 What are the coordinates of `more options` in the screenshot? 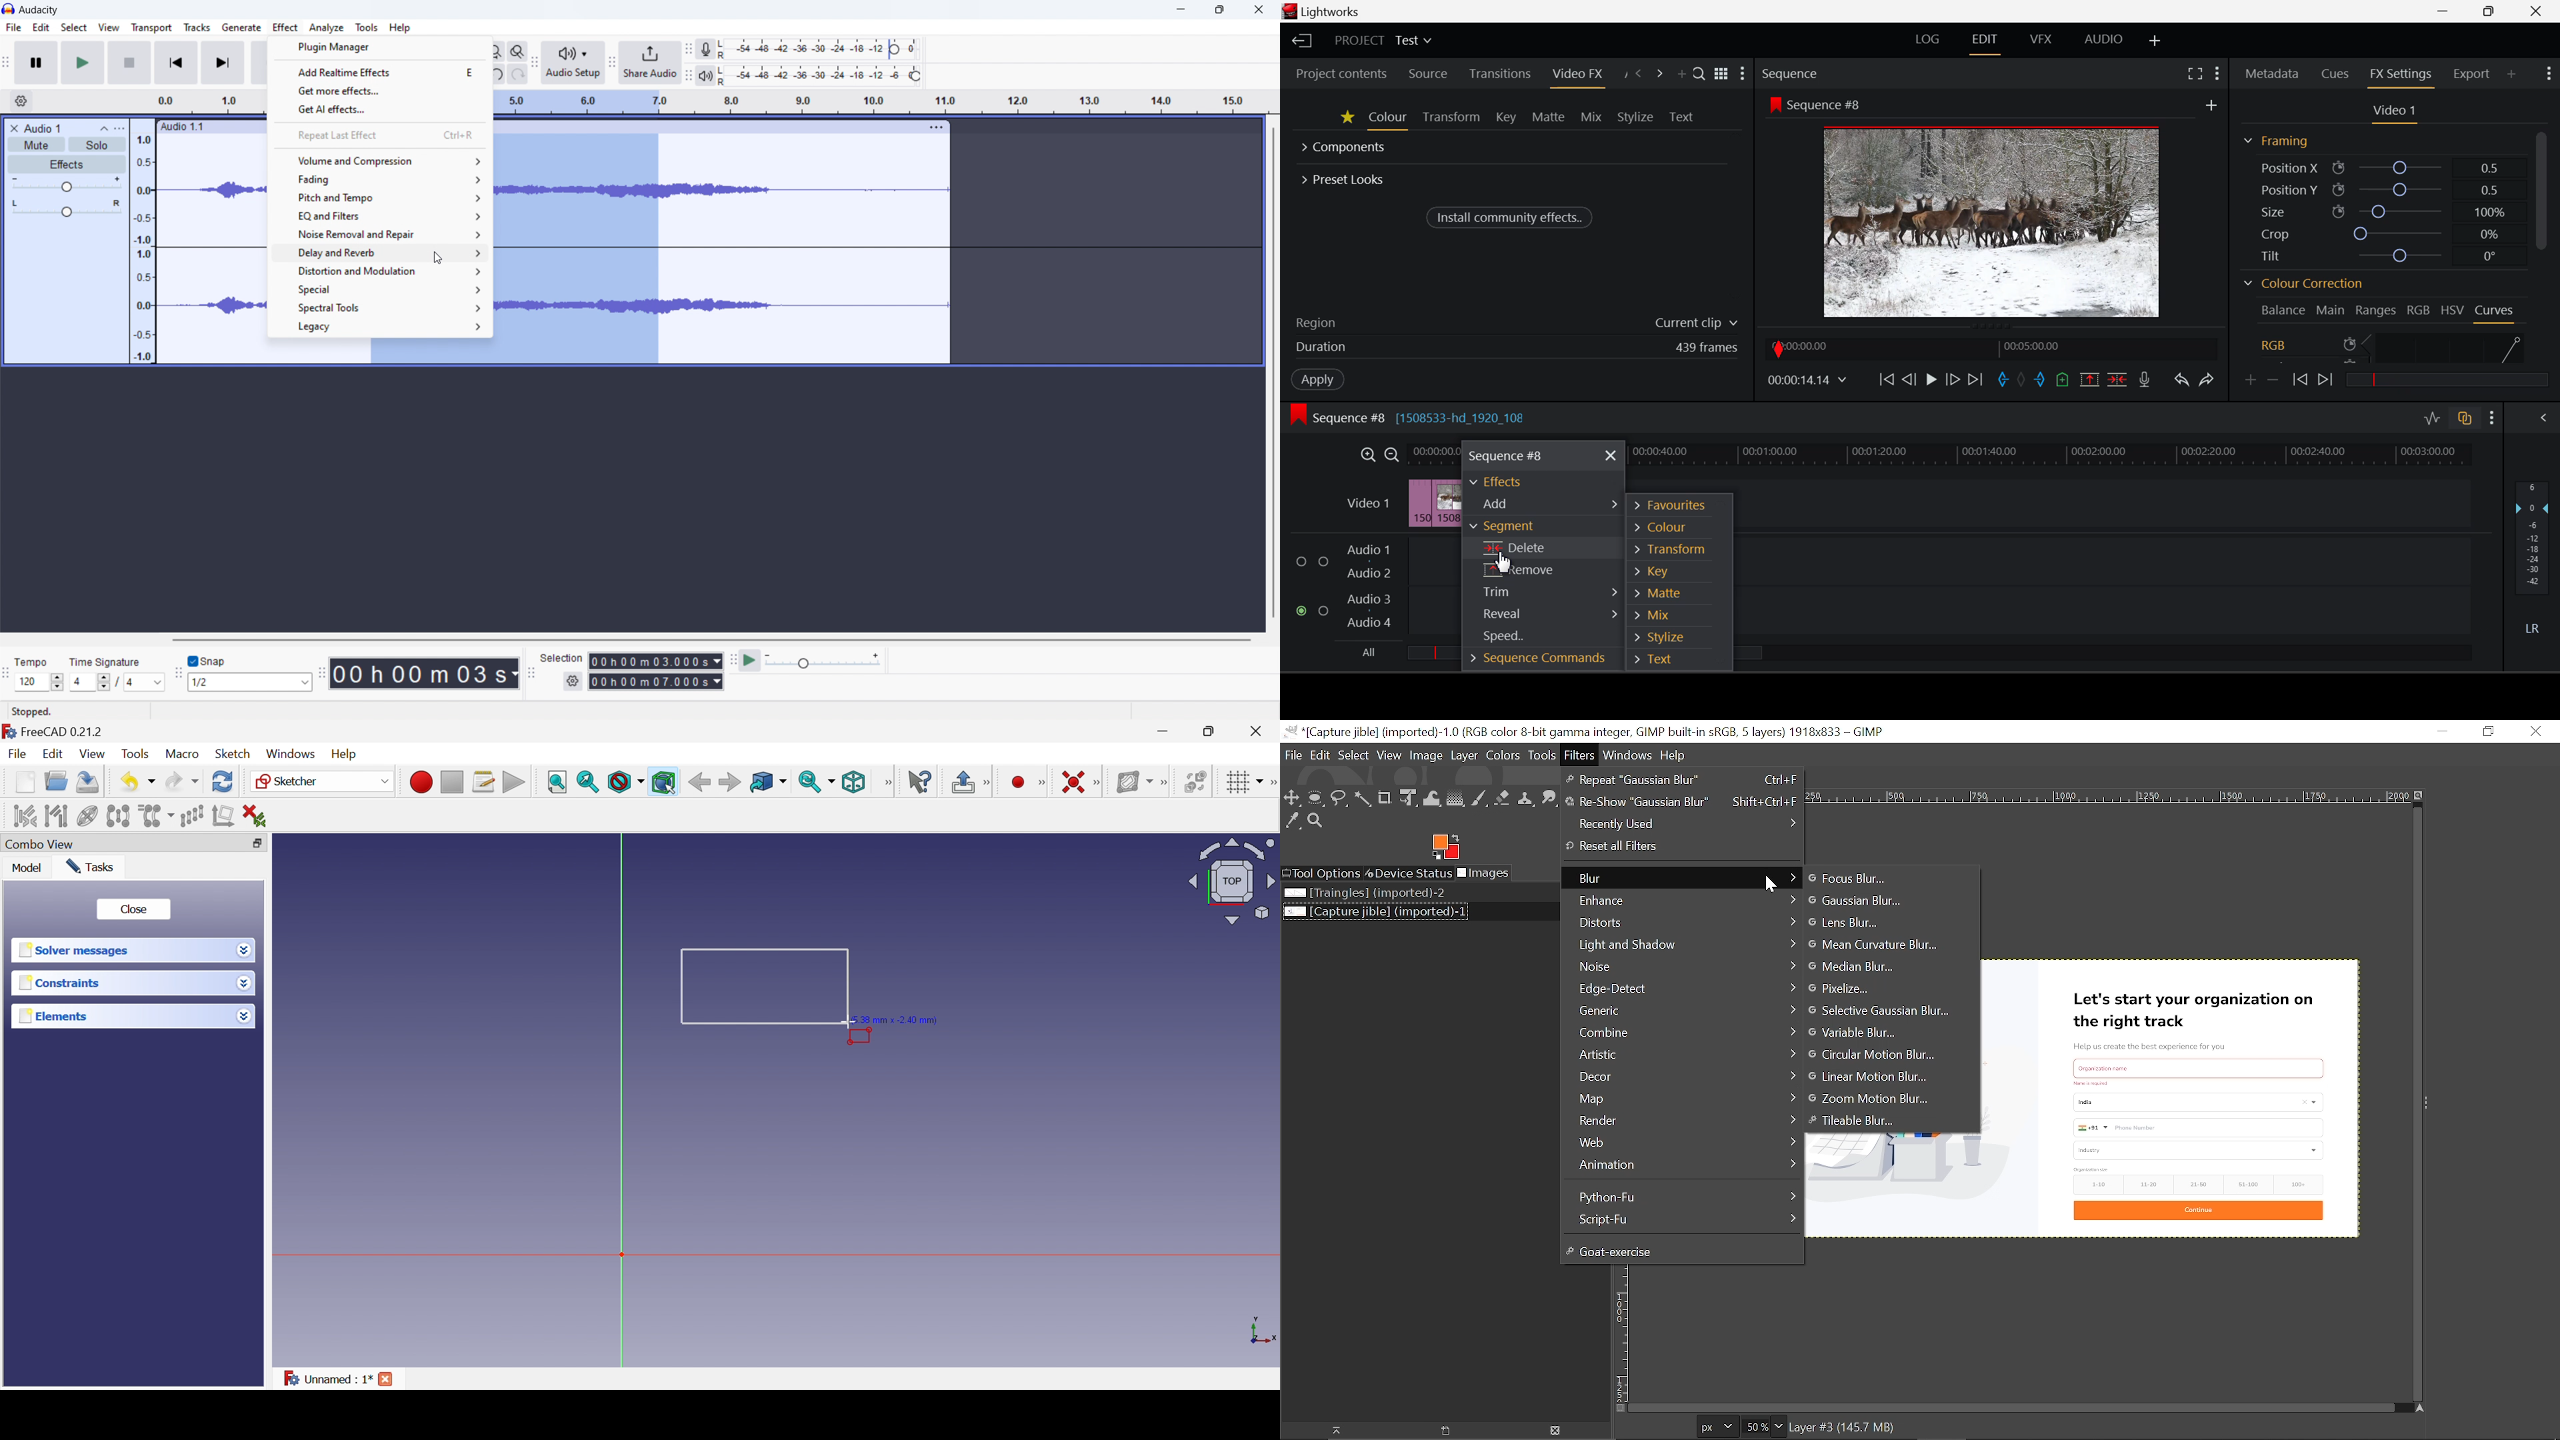 It's located at (937, 129).